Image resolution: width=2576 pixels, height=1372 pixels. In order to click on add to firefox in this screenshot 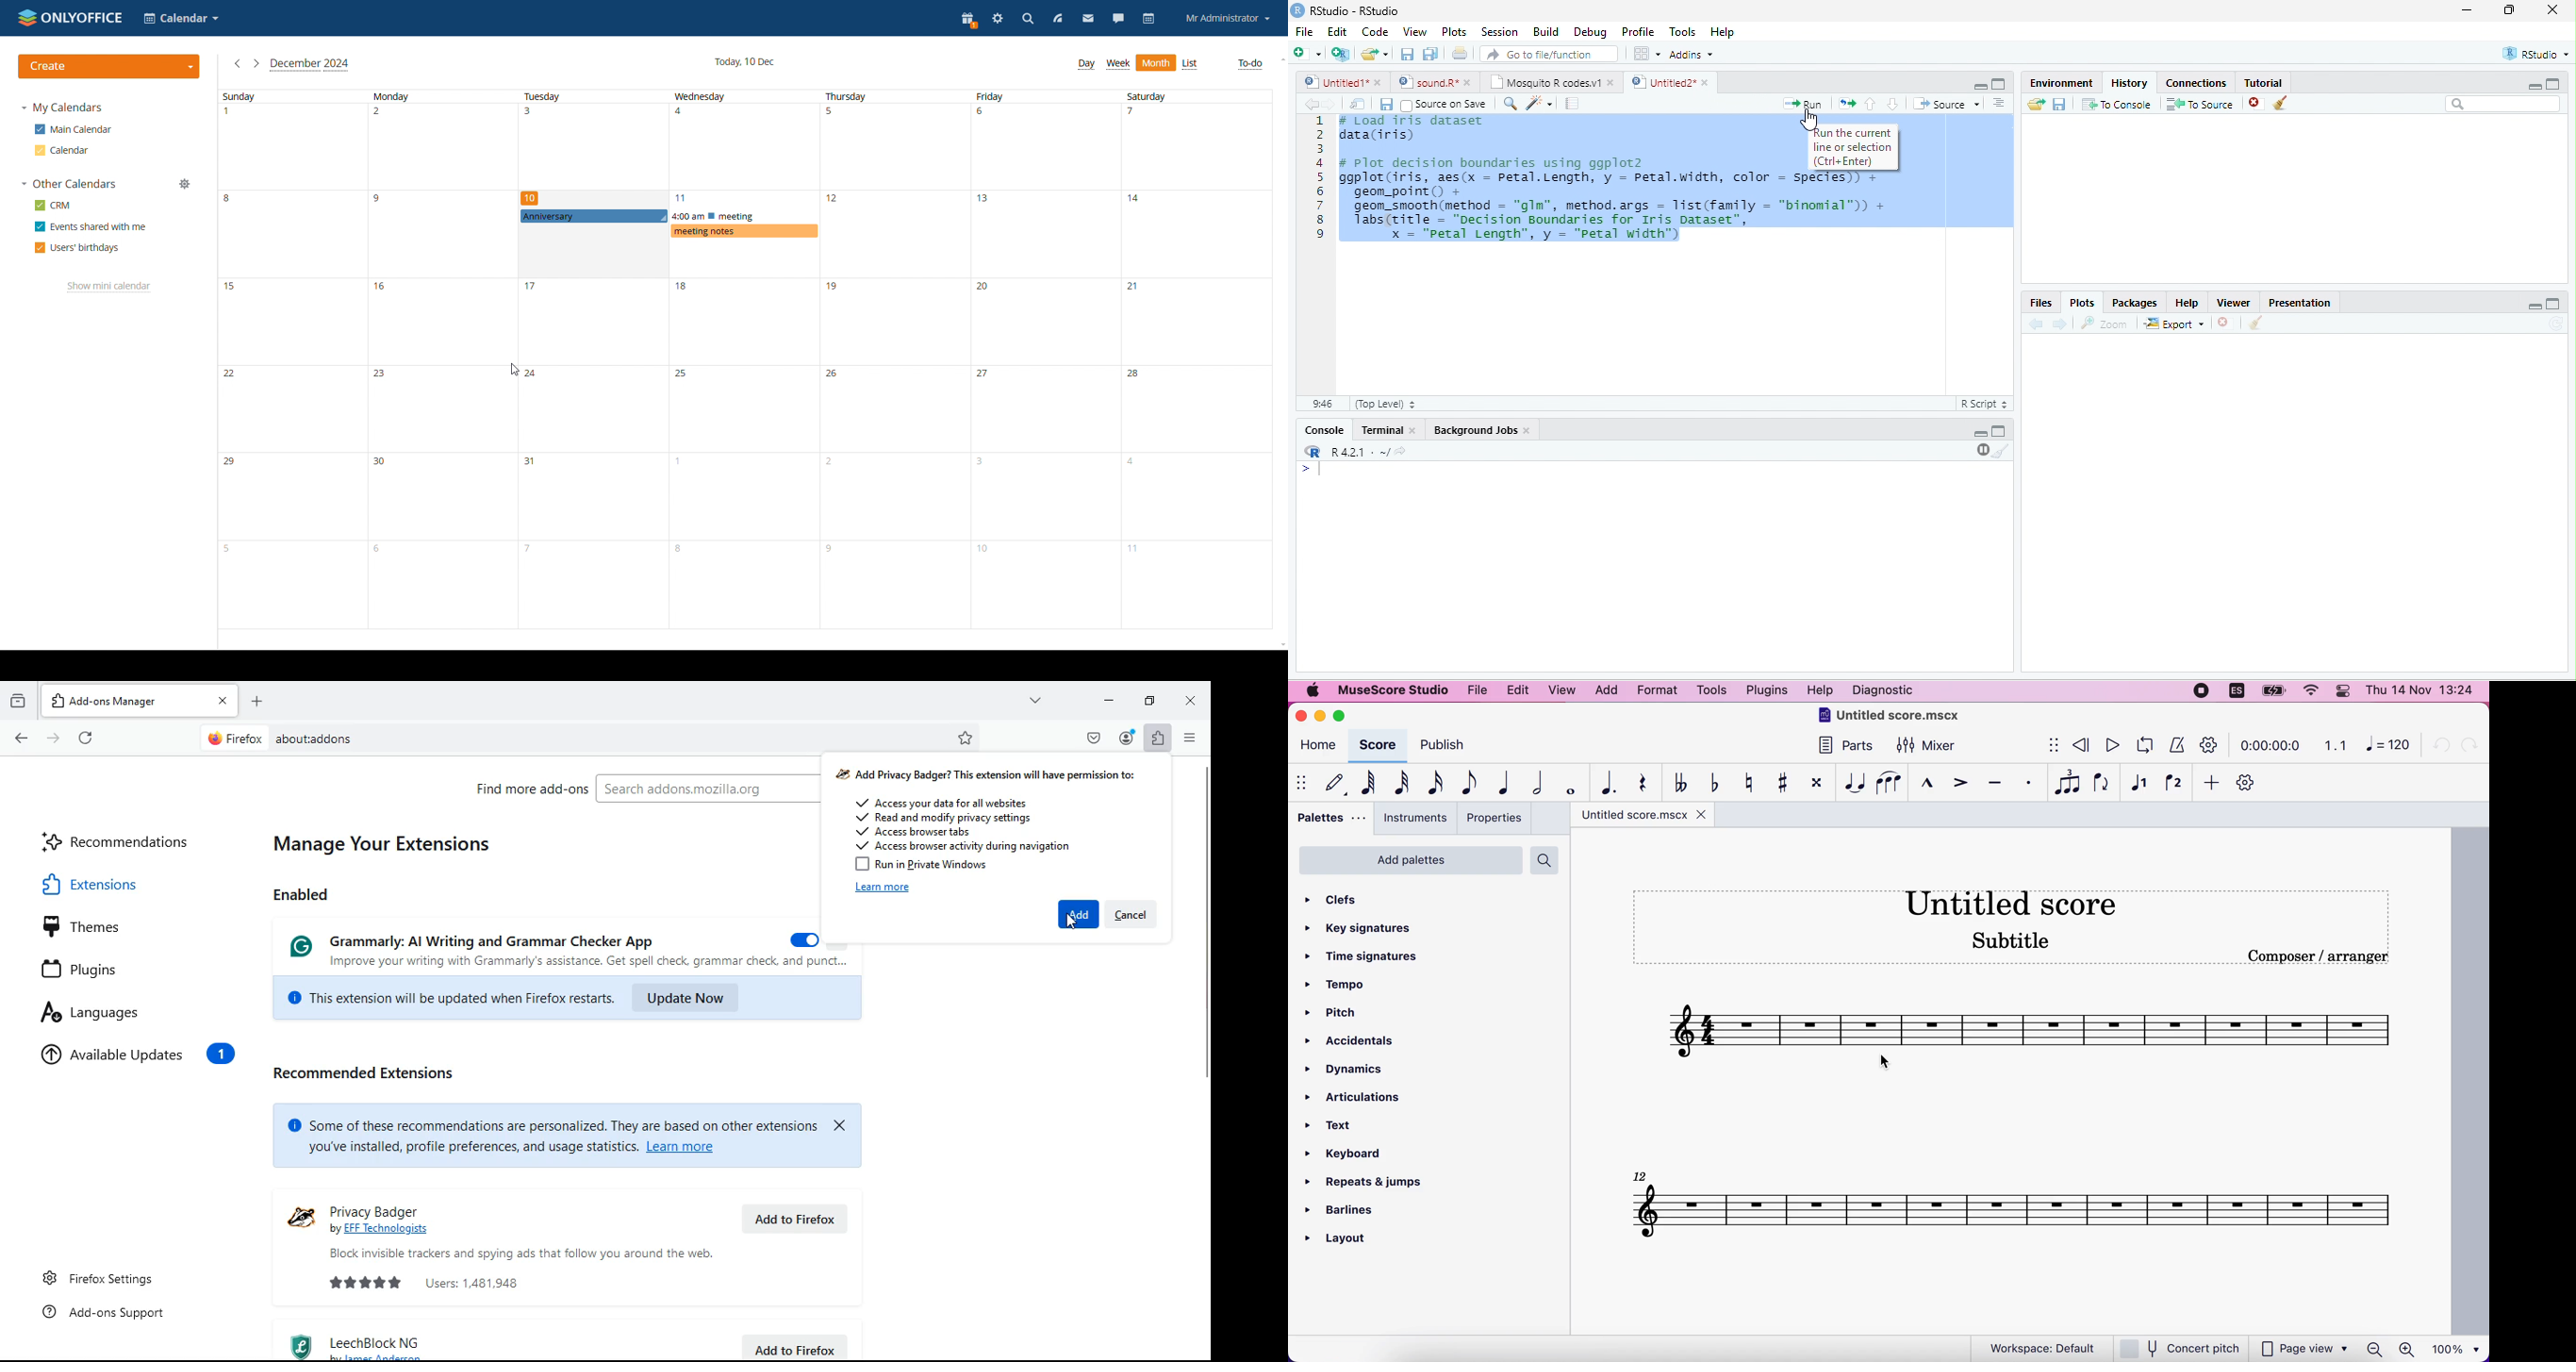, I will do `click(800, 1221)`.